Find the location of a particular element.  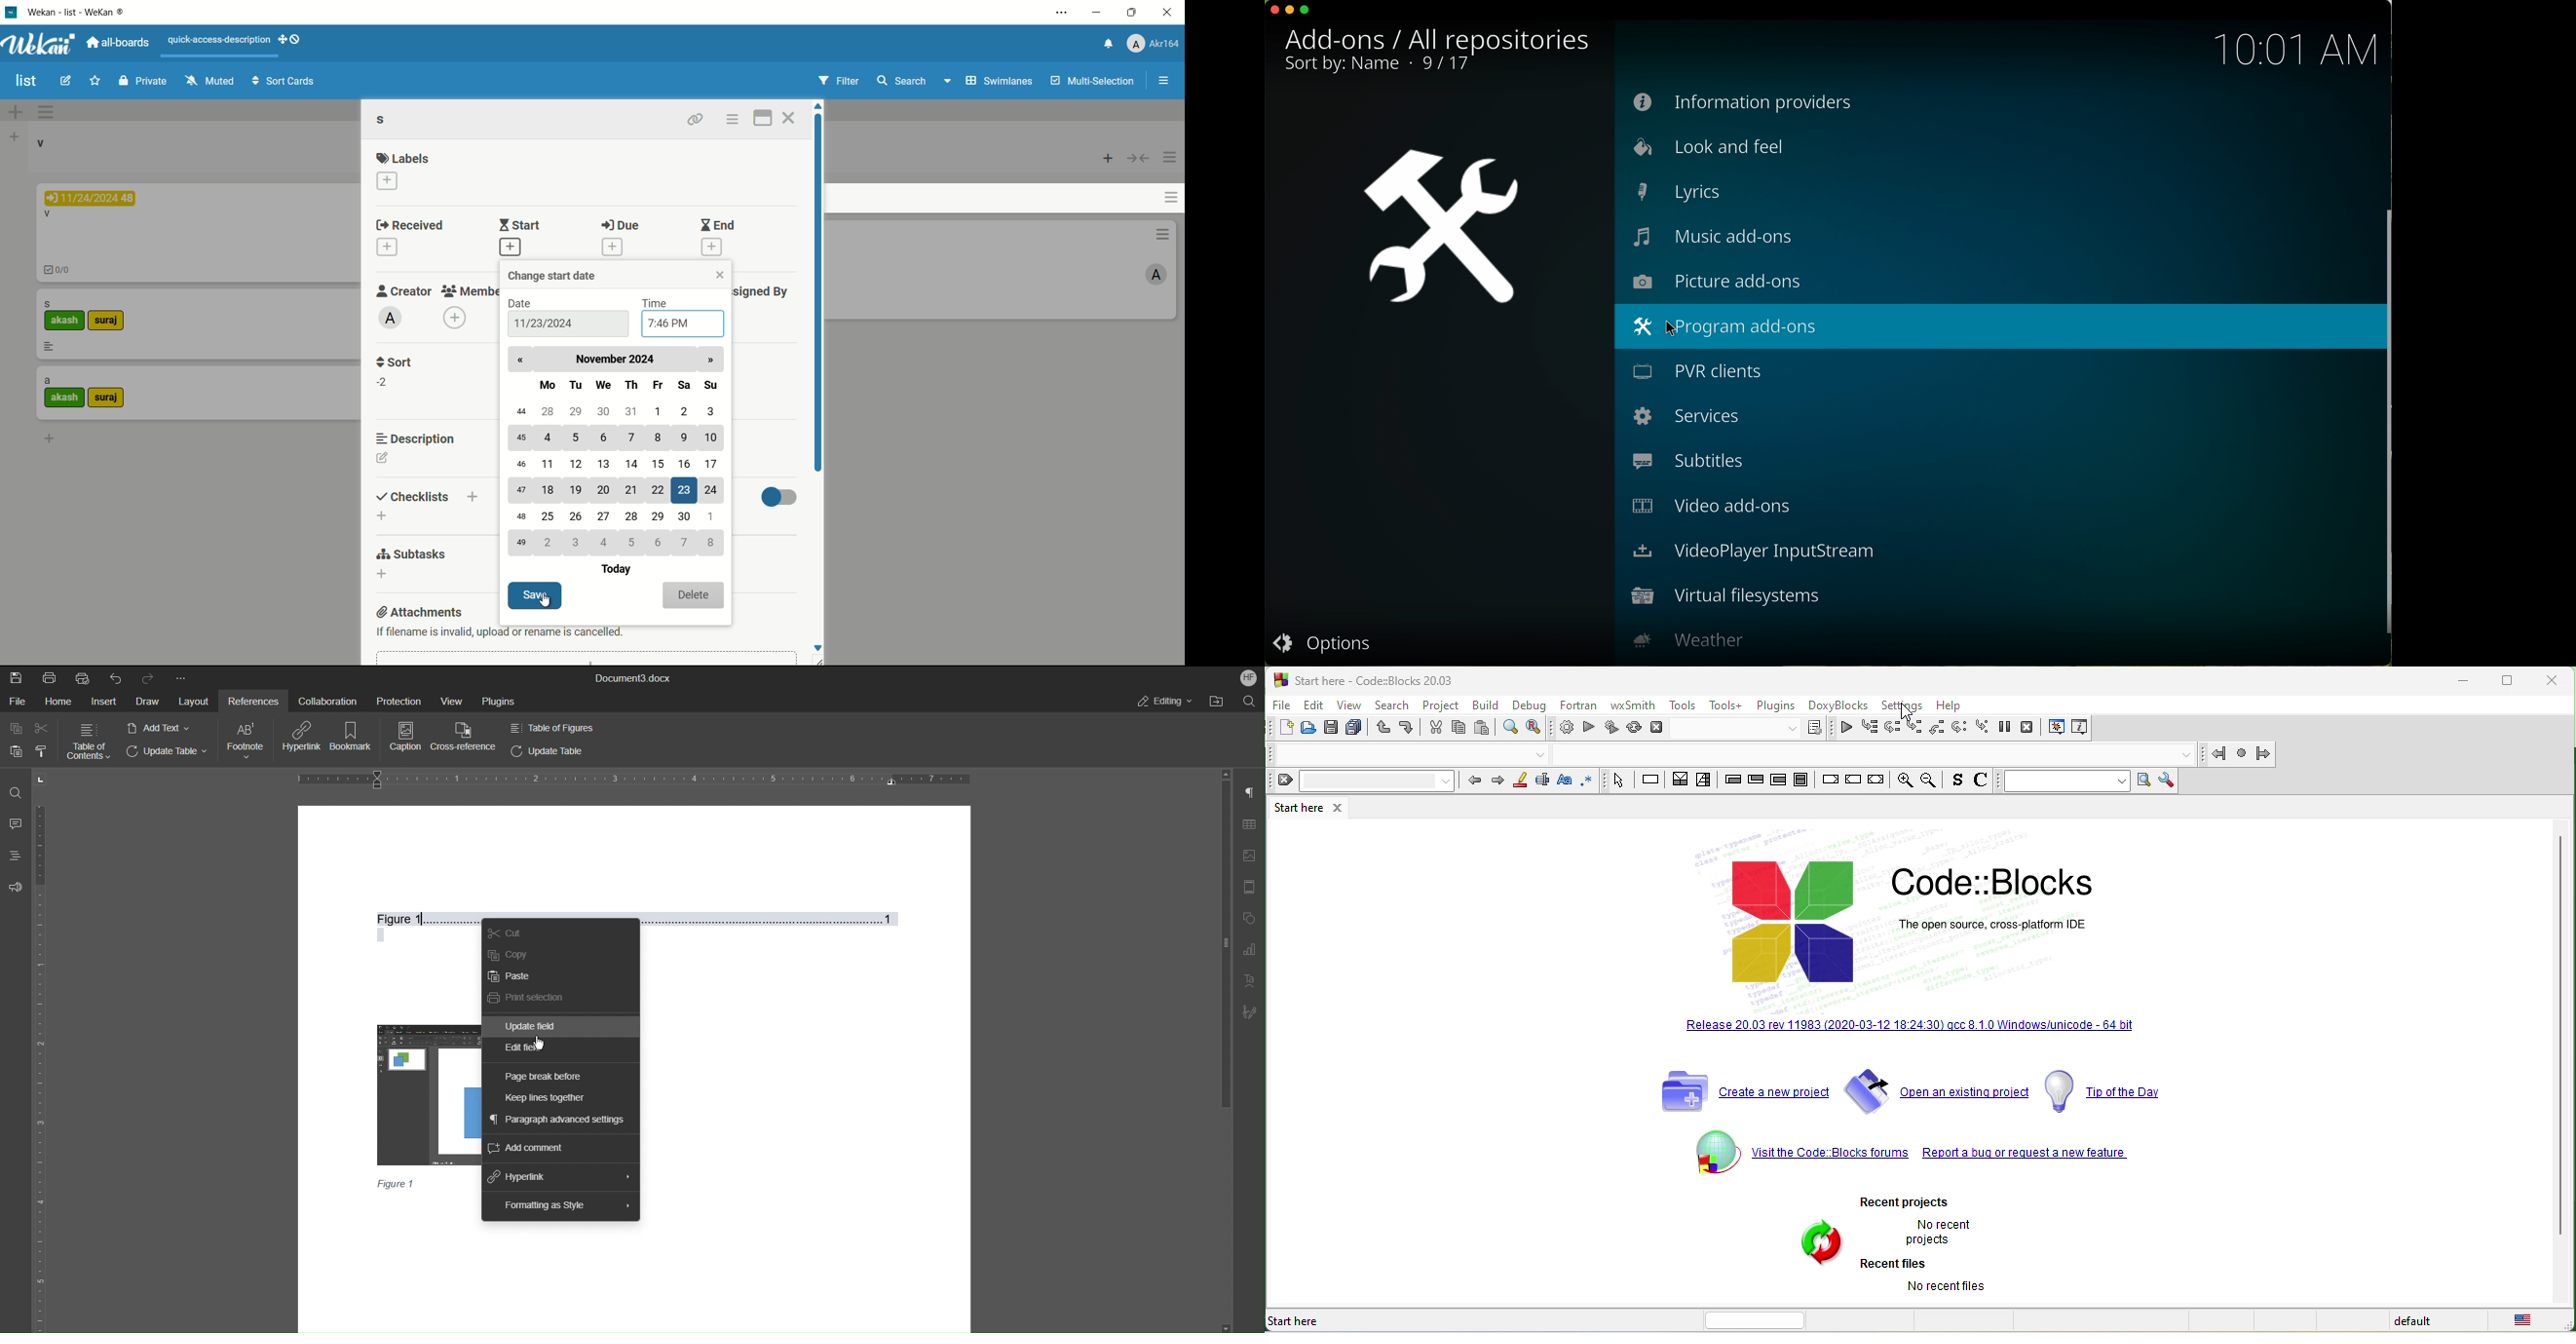

build is located at coordinates (1567, 729).